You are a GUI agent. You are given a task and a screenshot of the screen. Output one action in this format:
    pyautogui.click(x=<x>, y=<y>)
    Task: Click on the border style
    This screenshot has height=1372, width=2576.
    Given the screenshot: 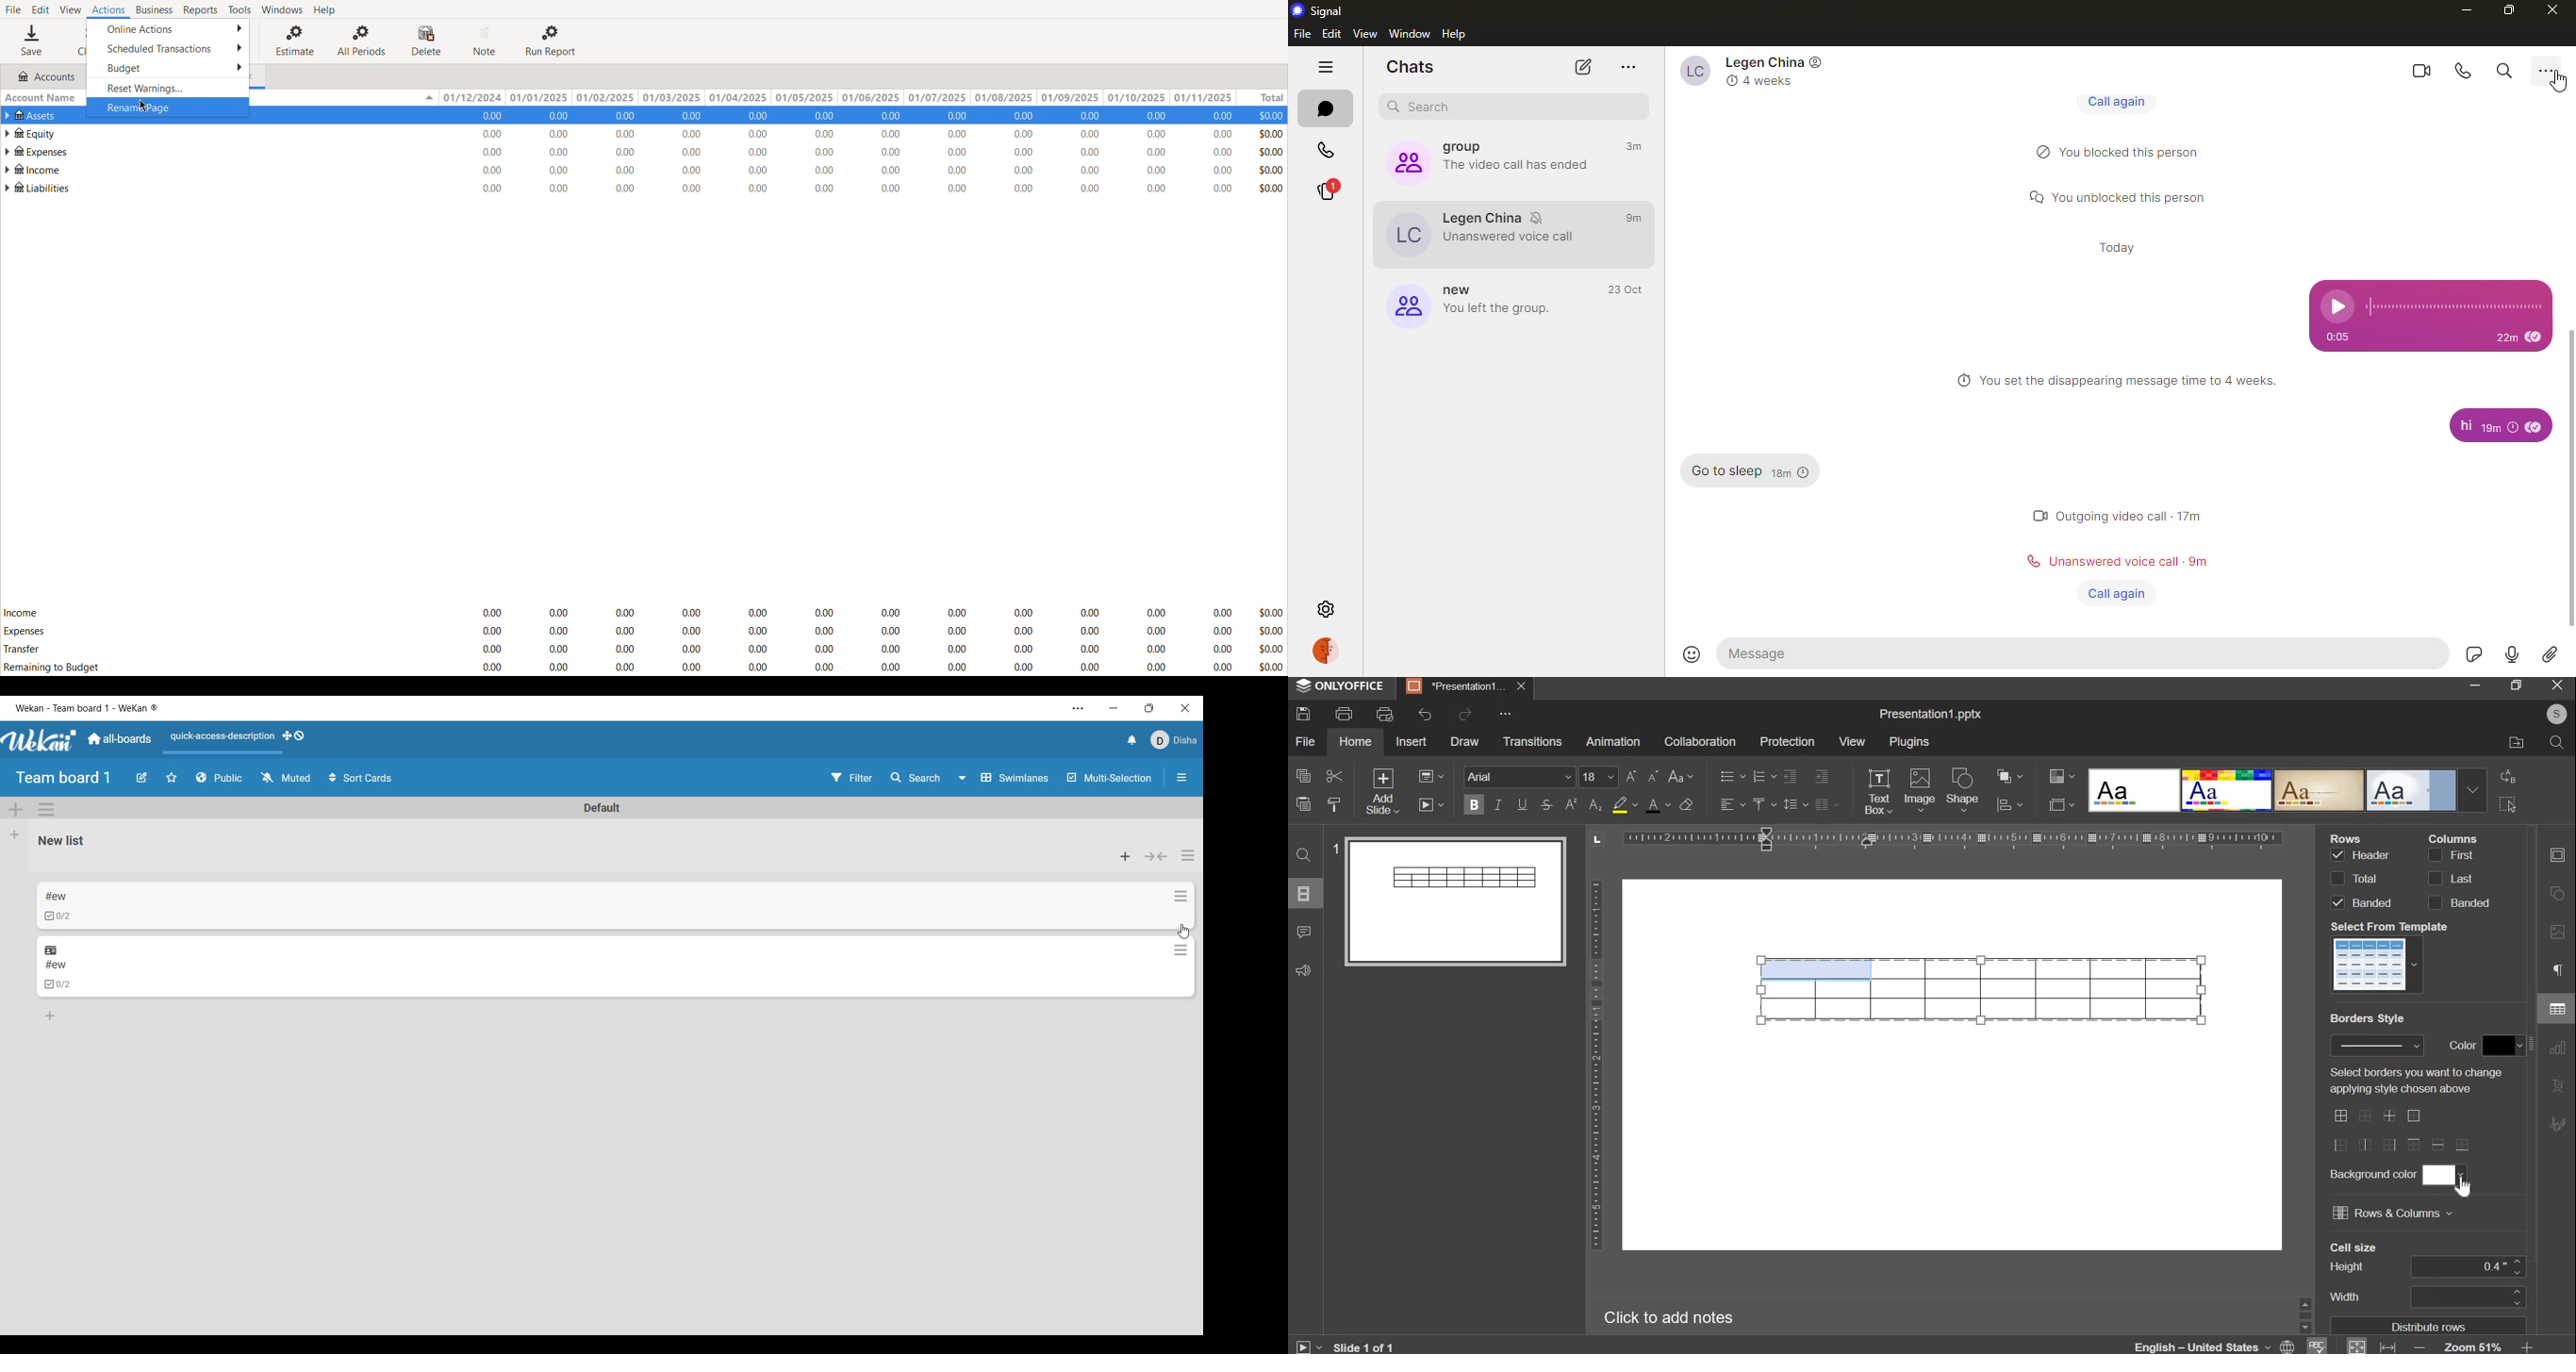 What is the action you would take?
    pyautogui.click(x=2378, y=1045)
    